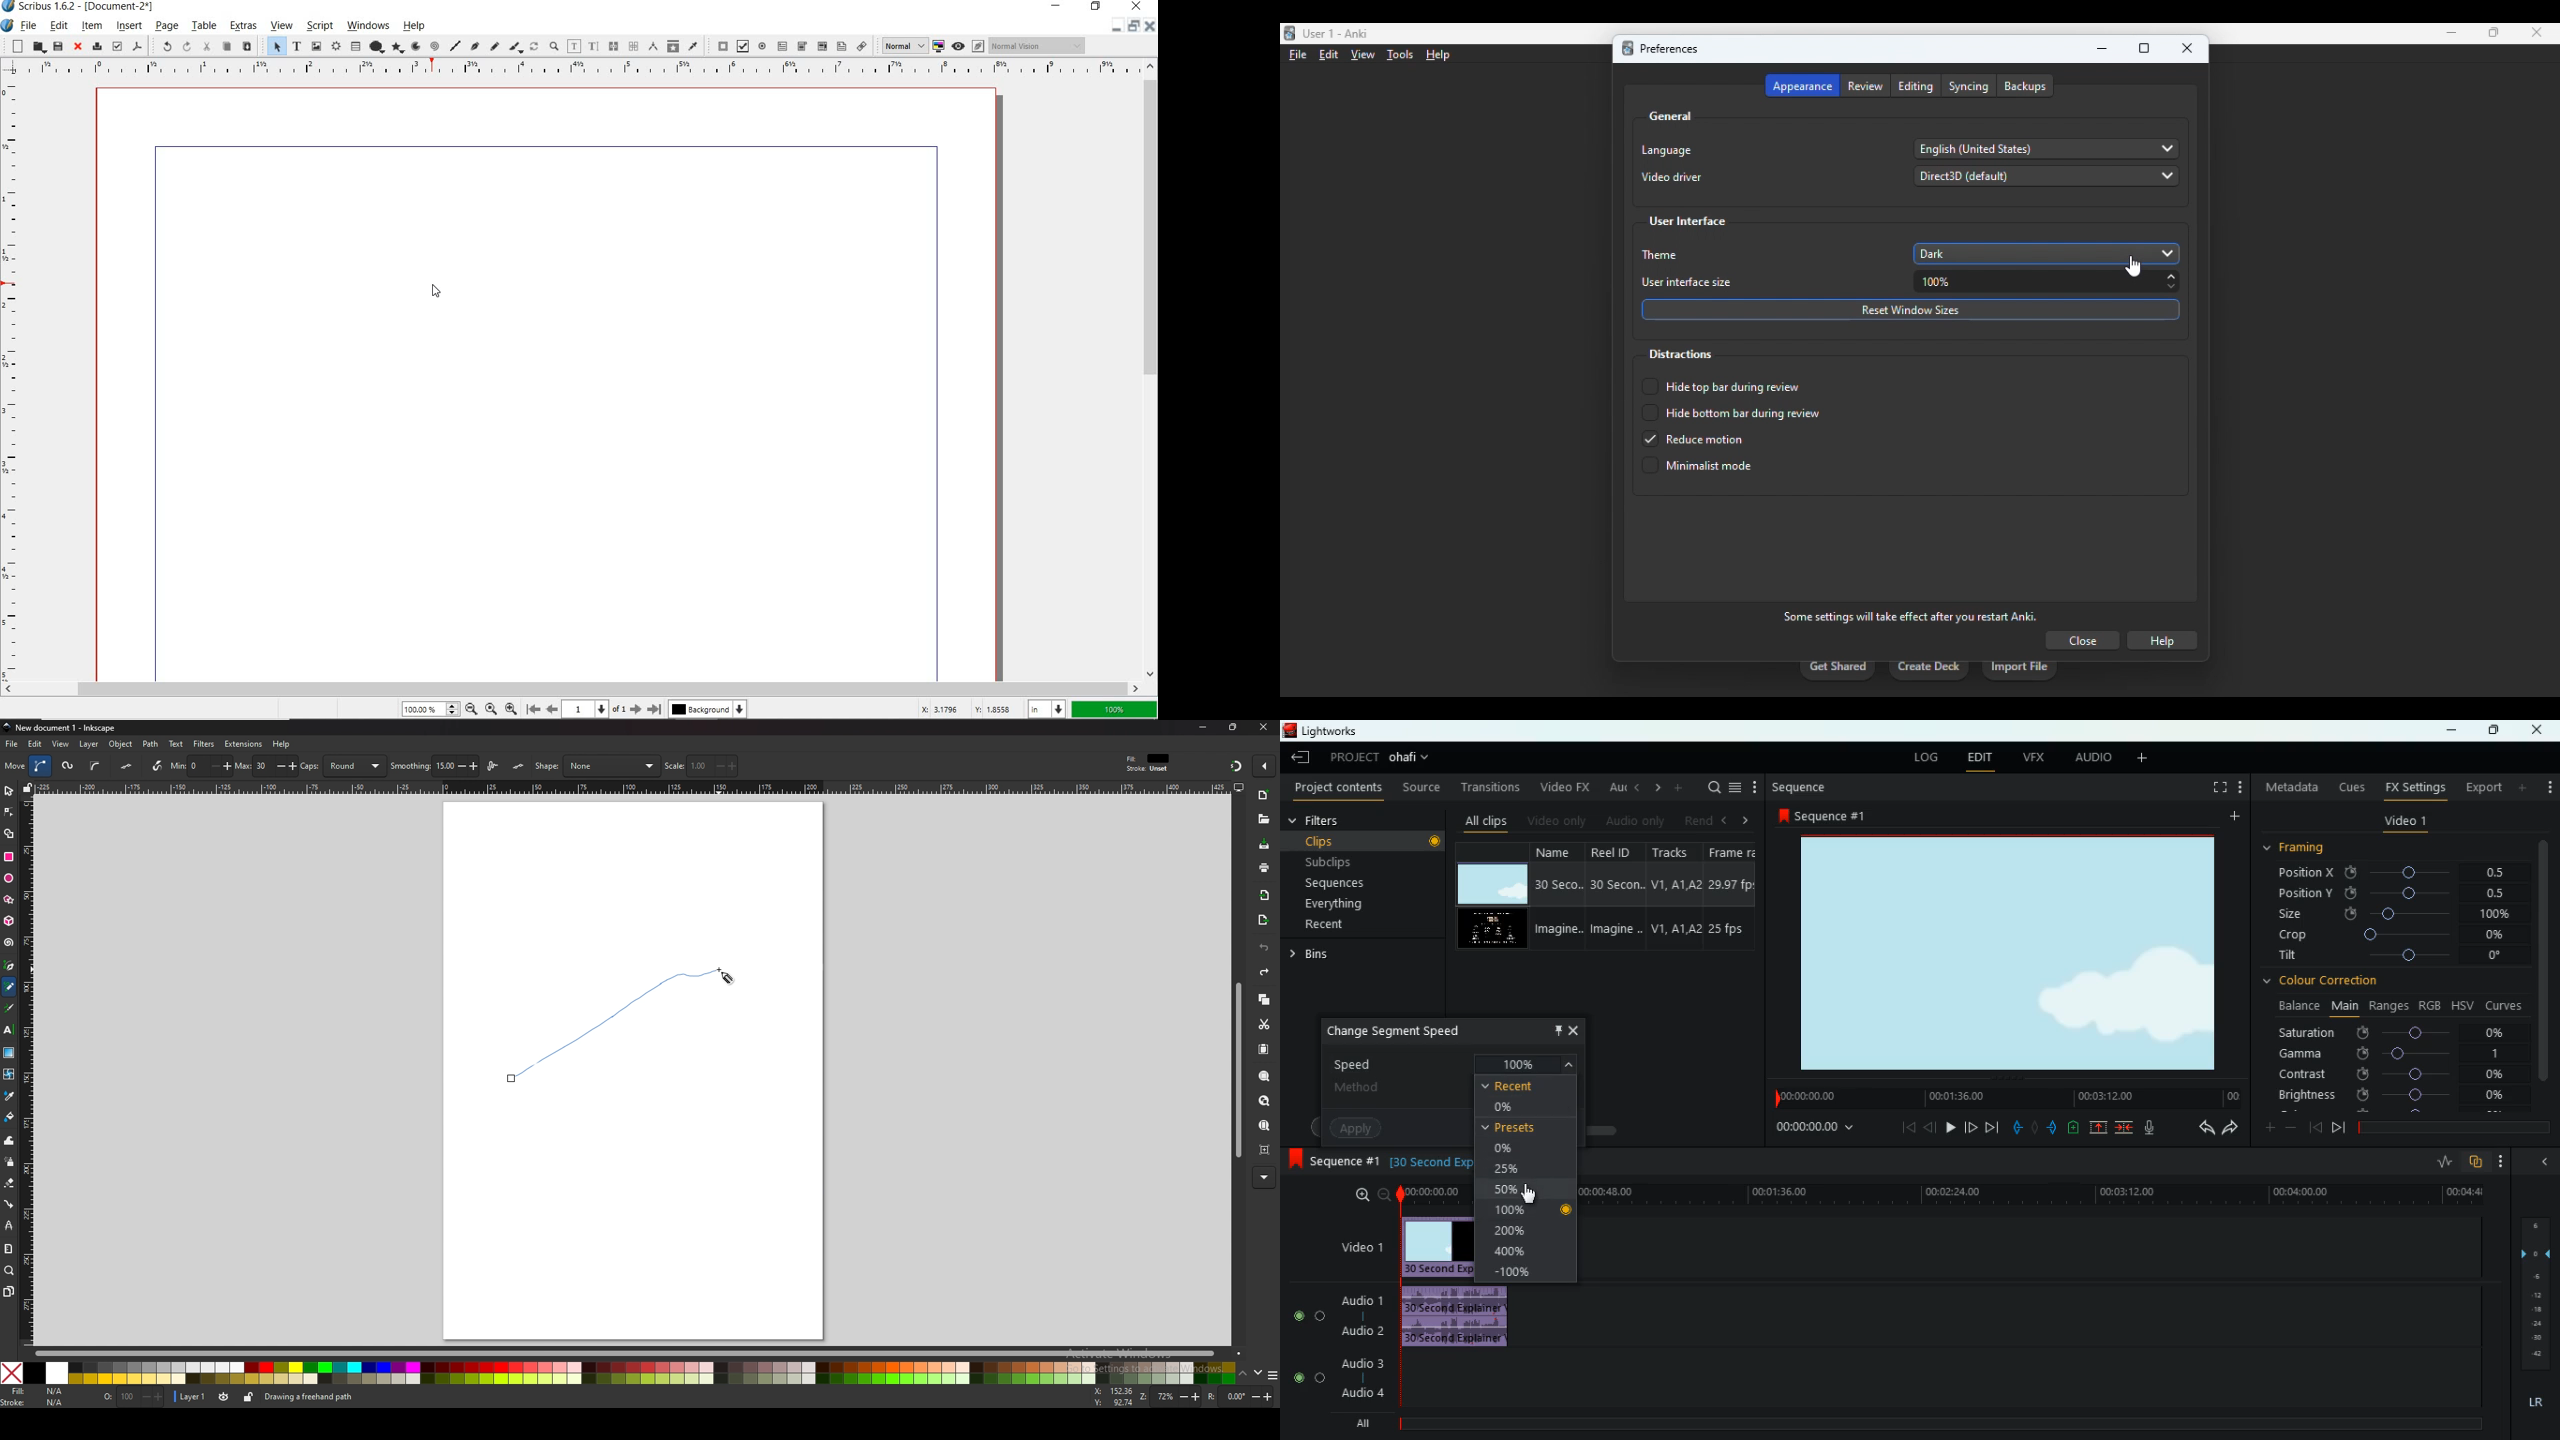 This screenshot has width=2576, height=1456. What do you see at coordinates (2431, 1004) in the screenshot?
I see `rgb` at bounding box center [2431, 1004].